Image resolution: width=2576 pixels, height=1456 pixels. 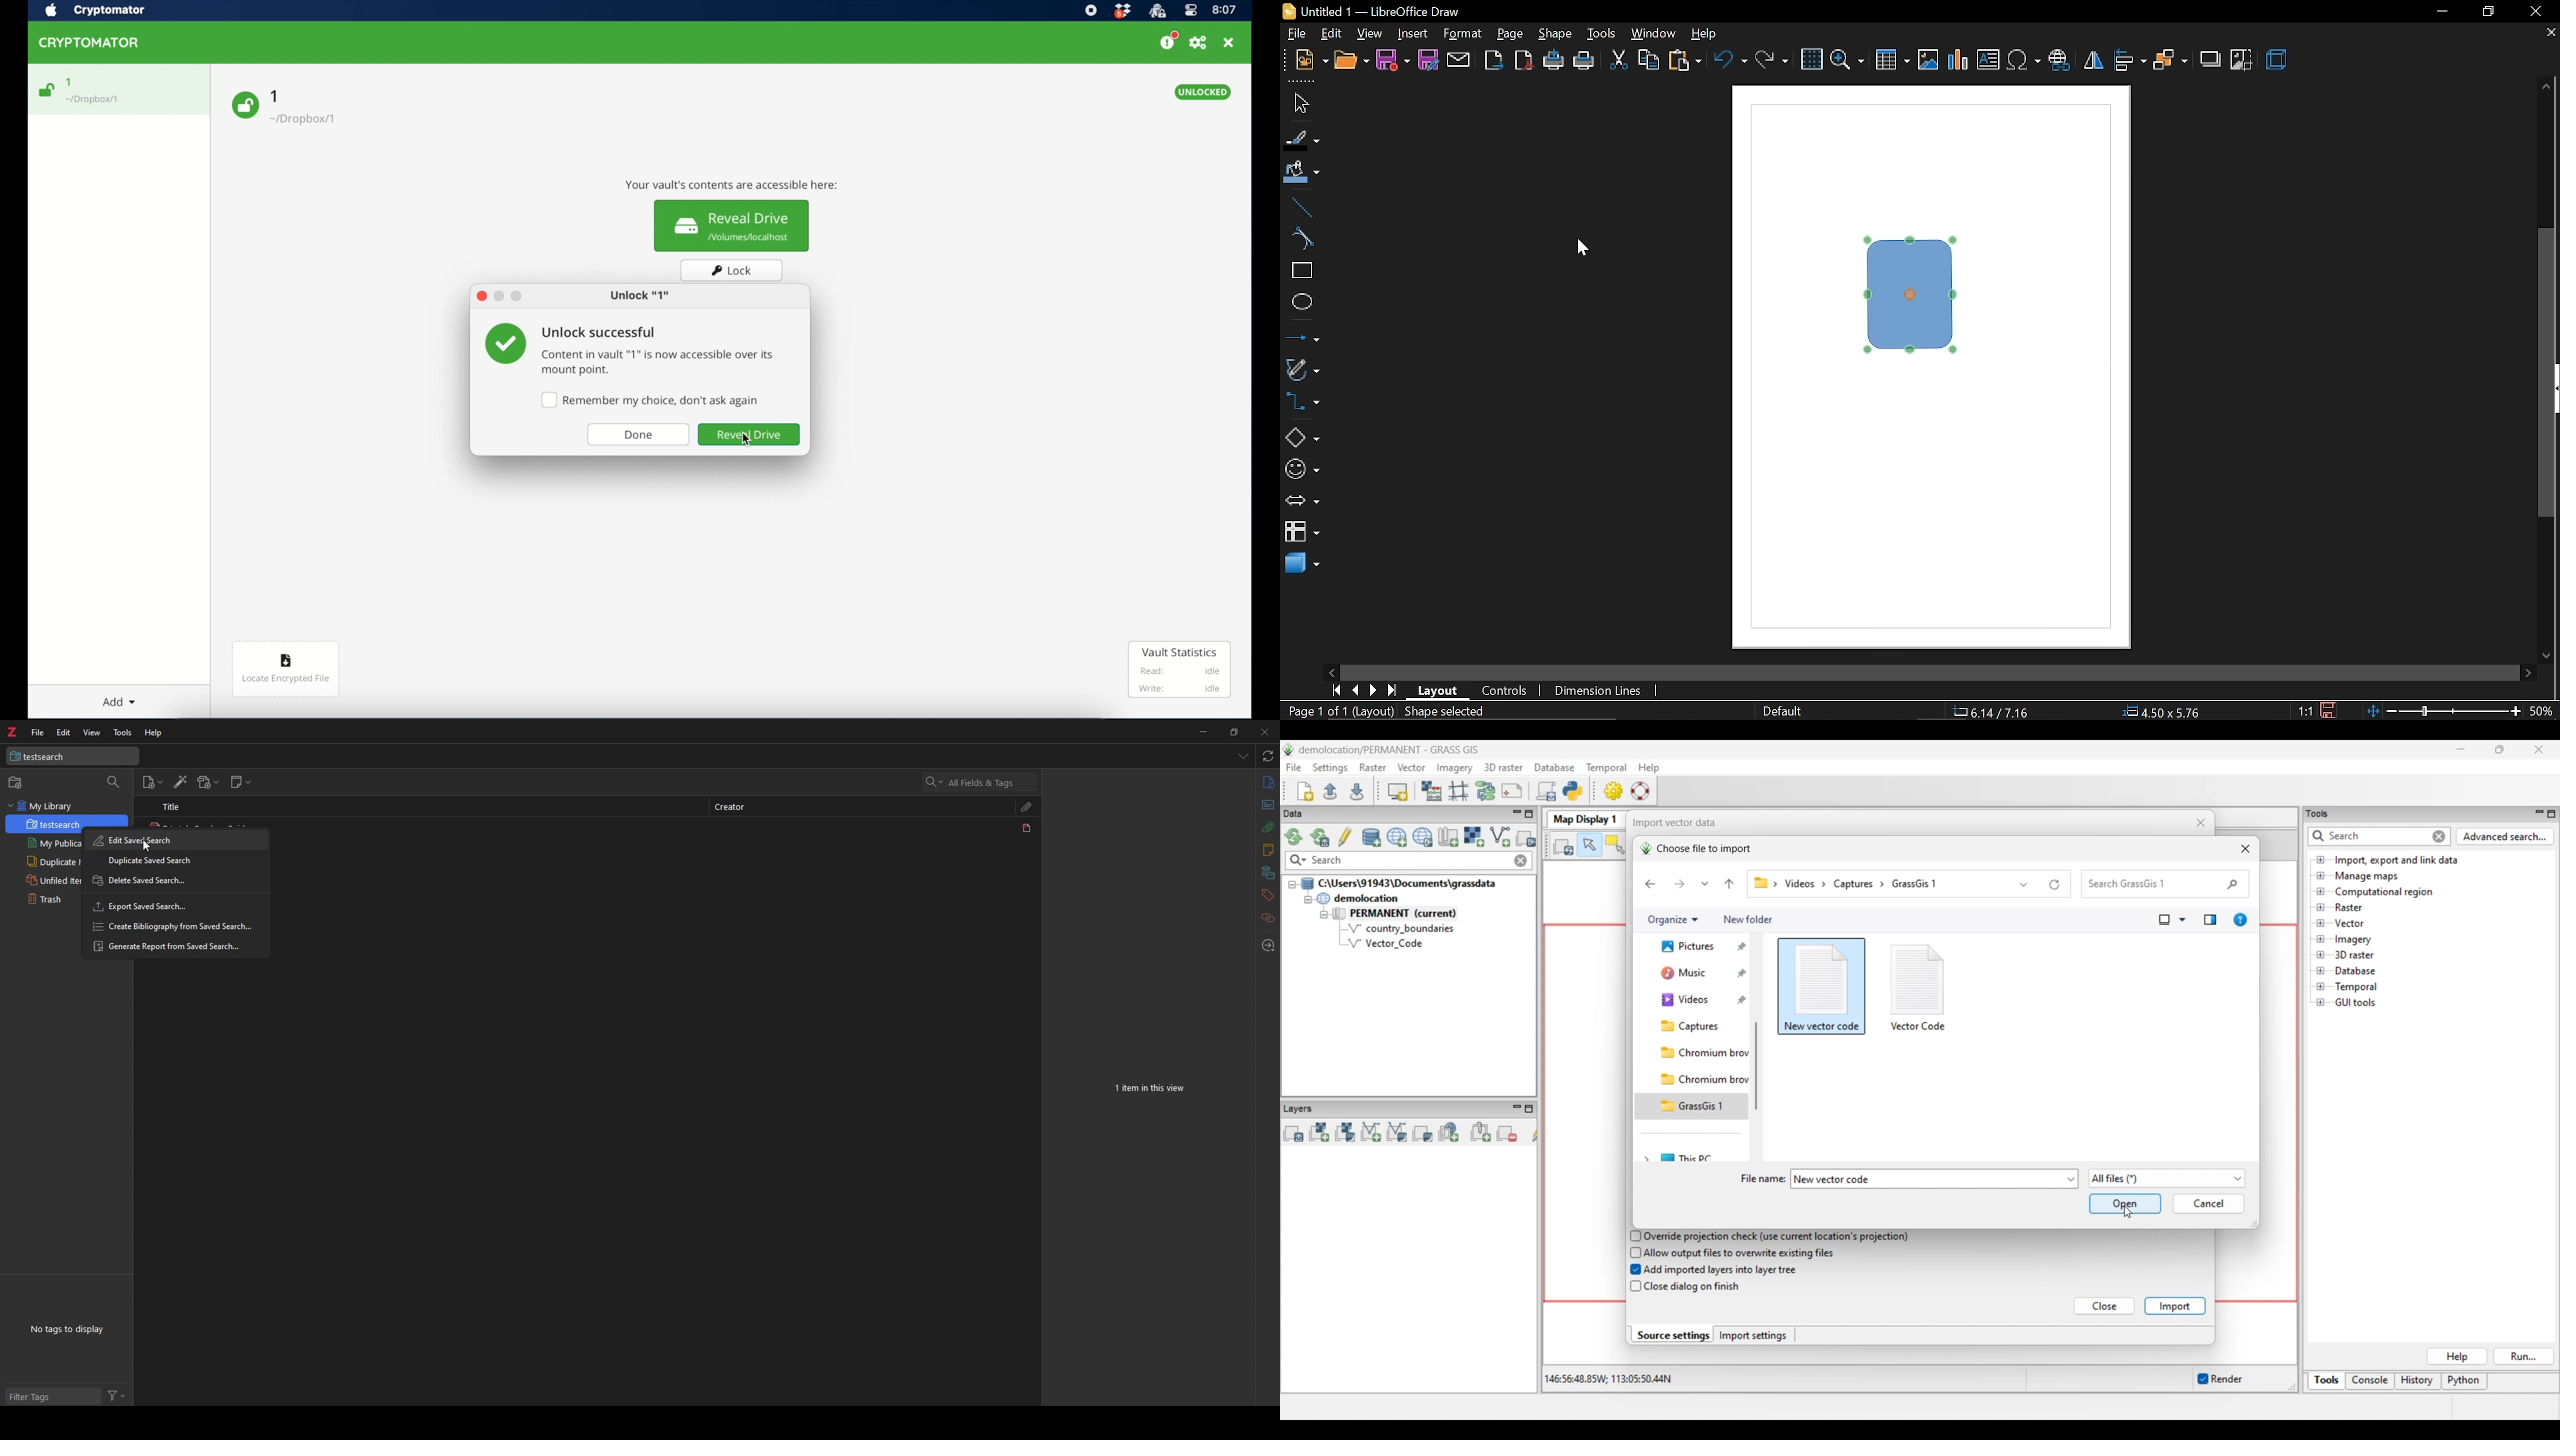 What do you see at coordinates (154, 733) in the screenshot?
I see `help` at bounding box center [154, 733].